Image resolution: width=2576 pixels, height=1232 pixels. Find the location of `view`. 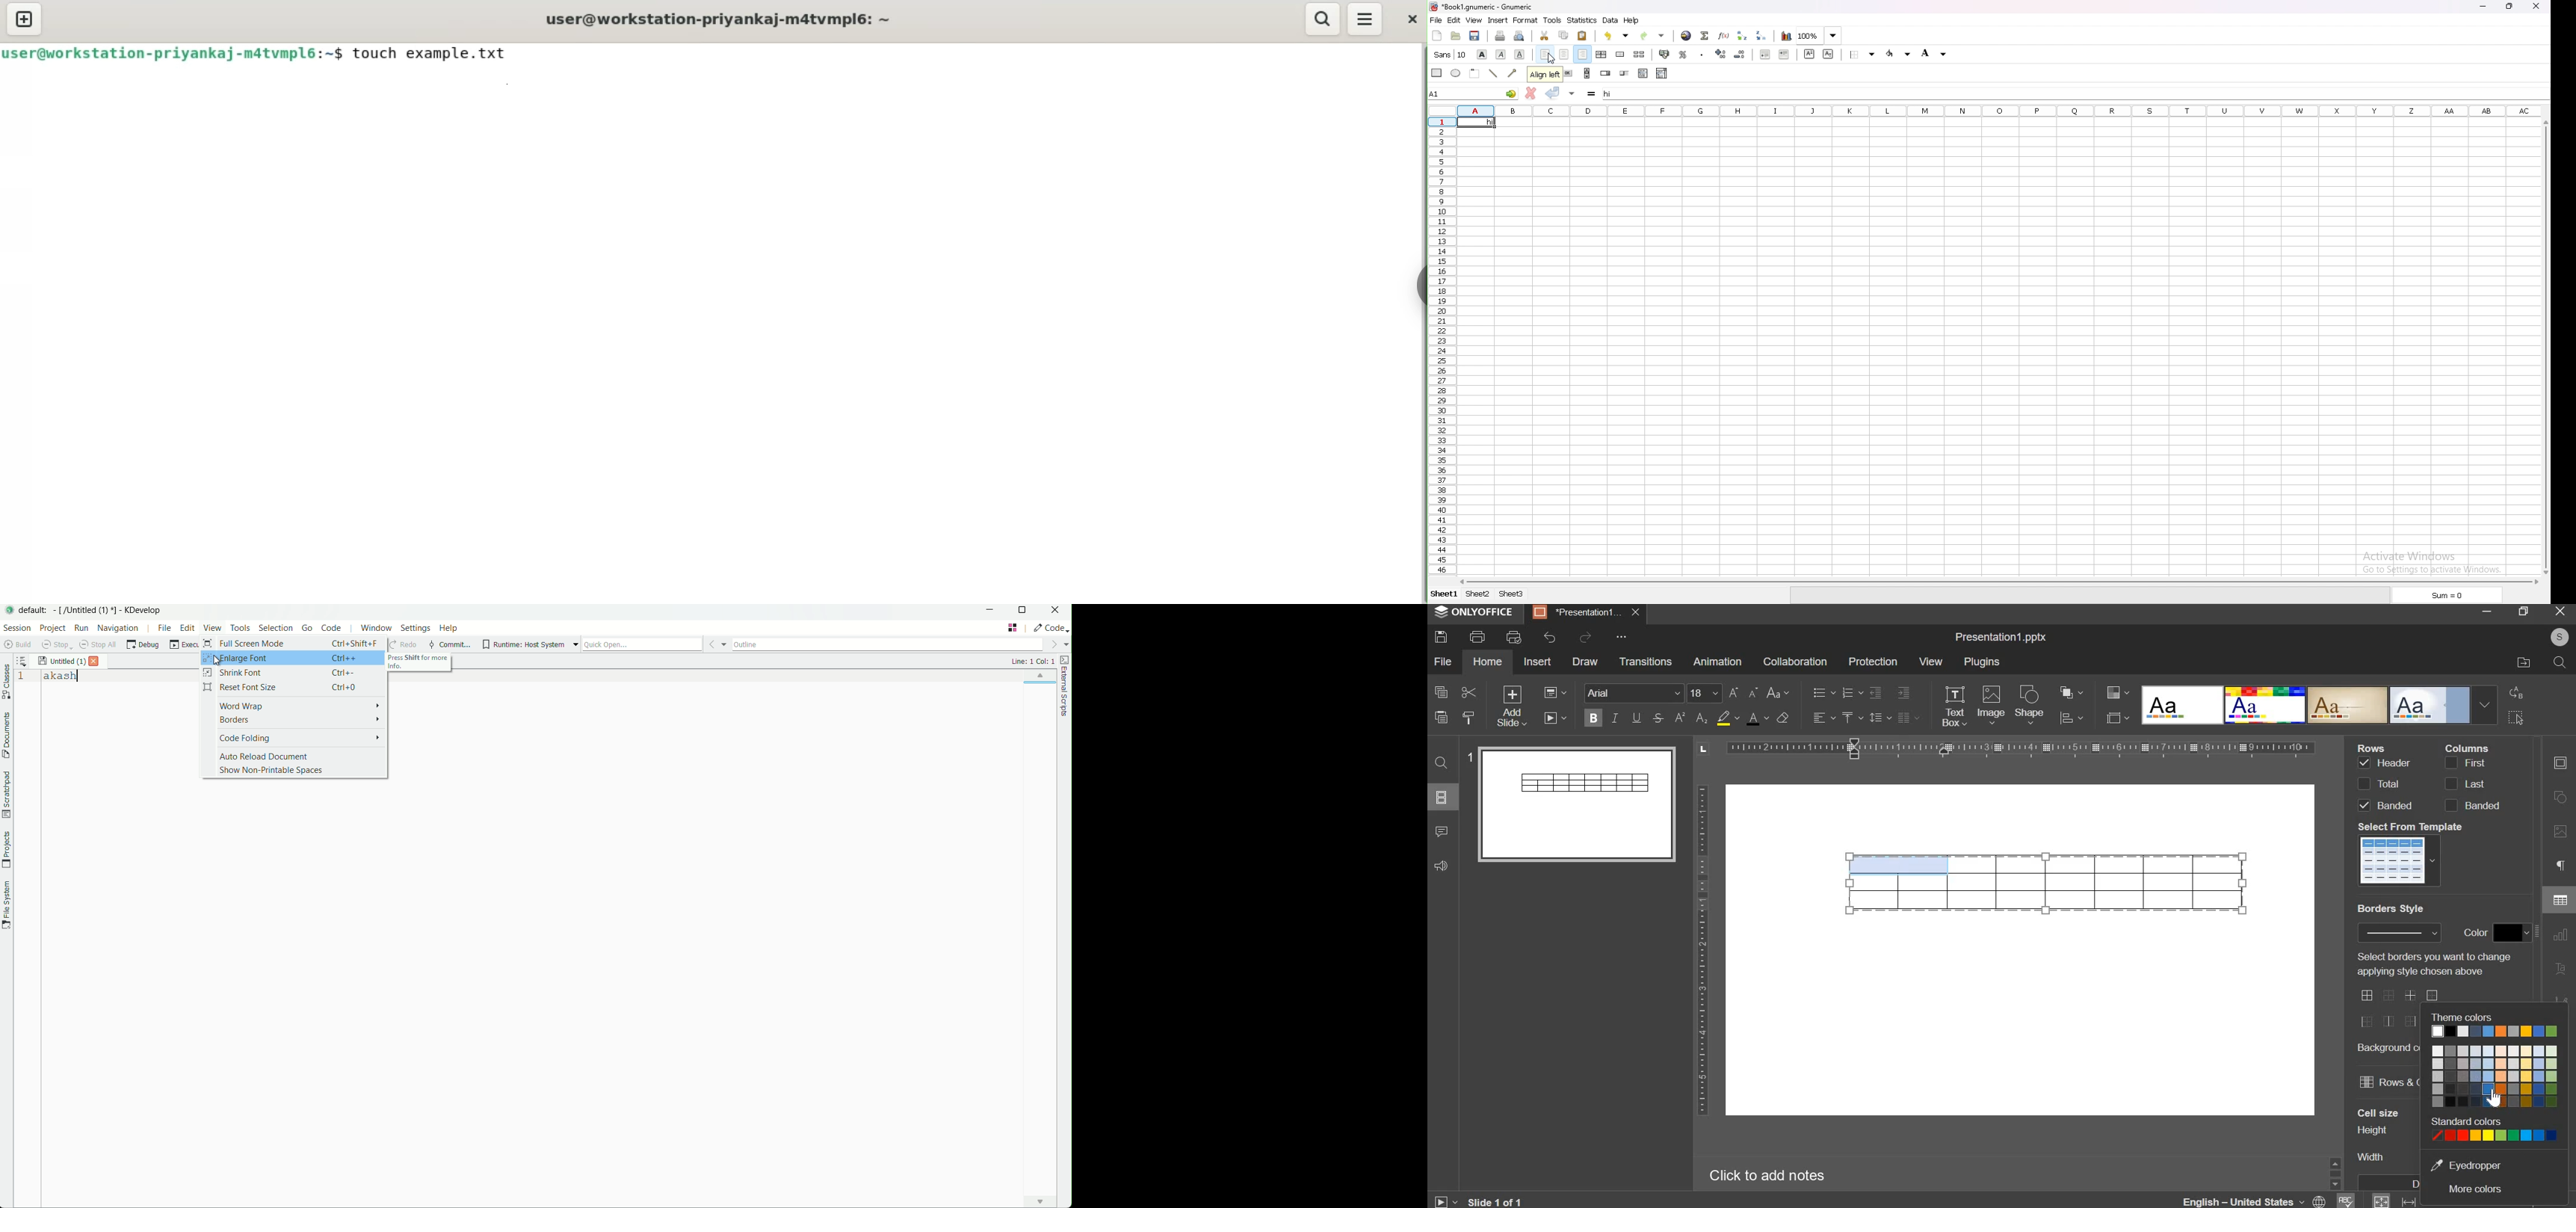

view is located at coordinates (1931, 661).